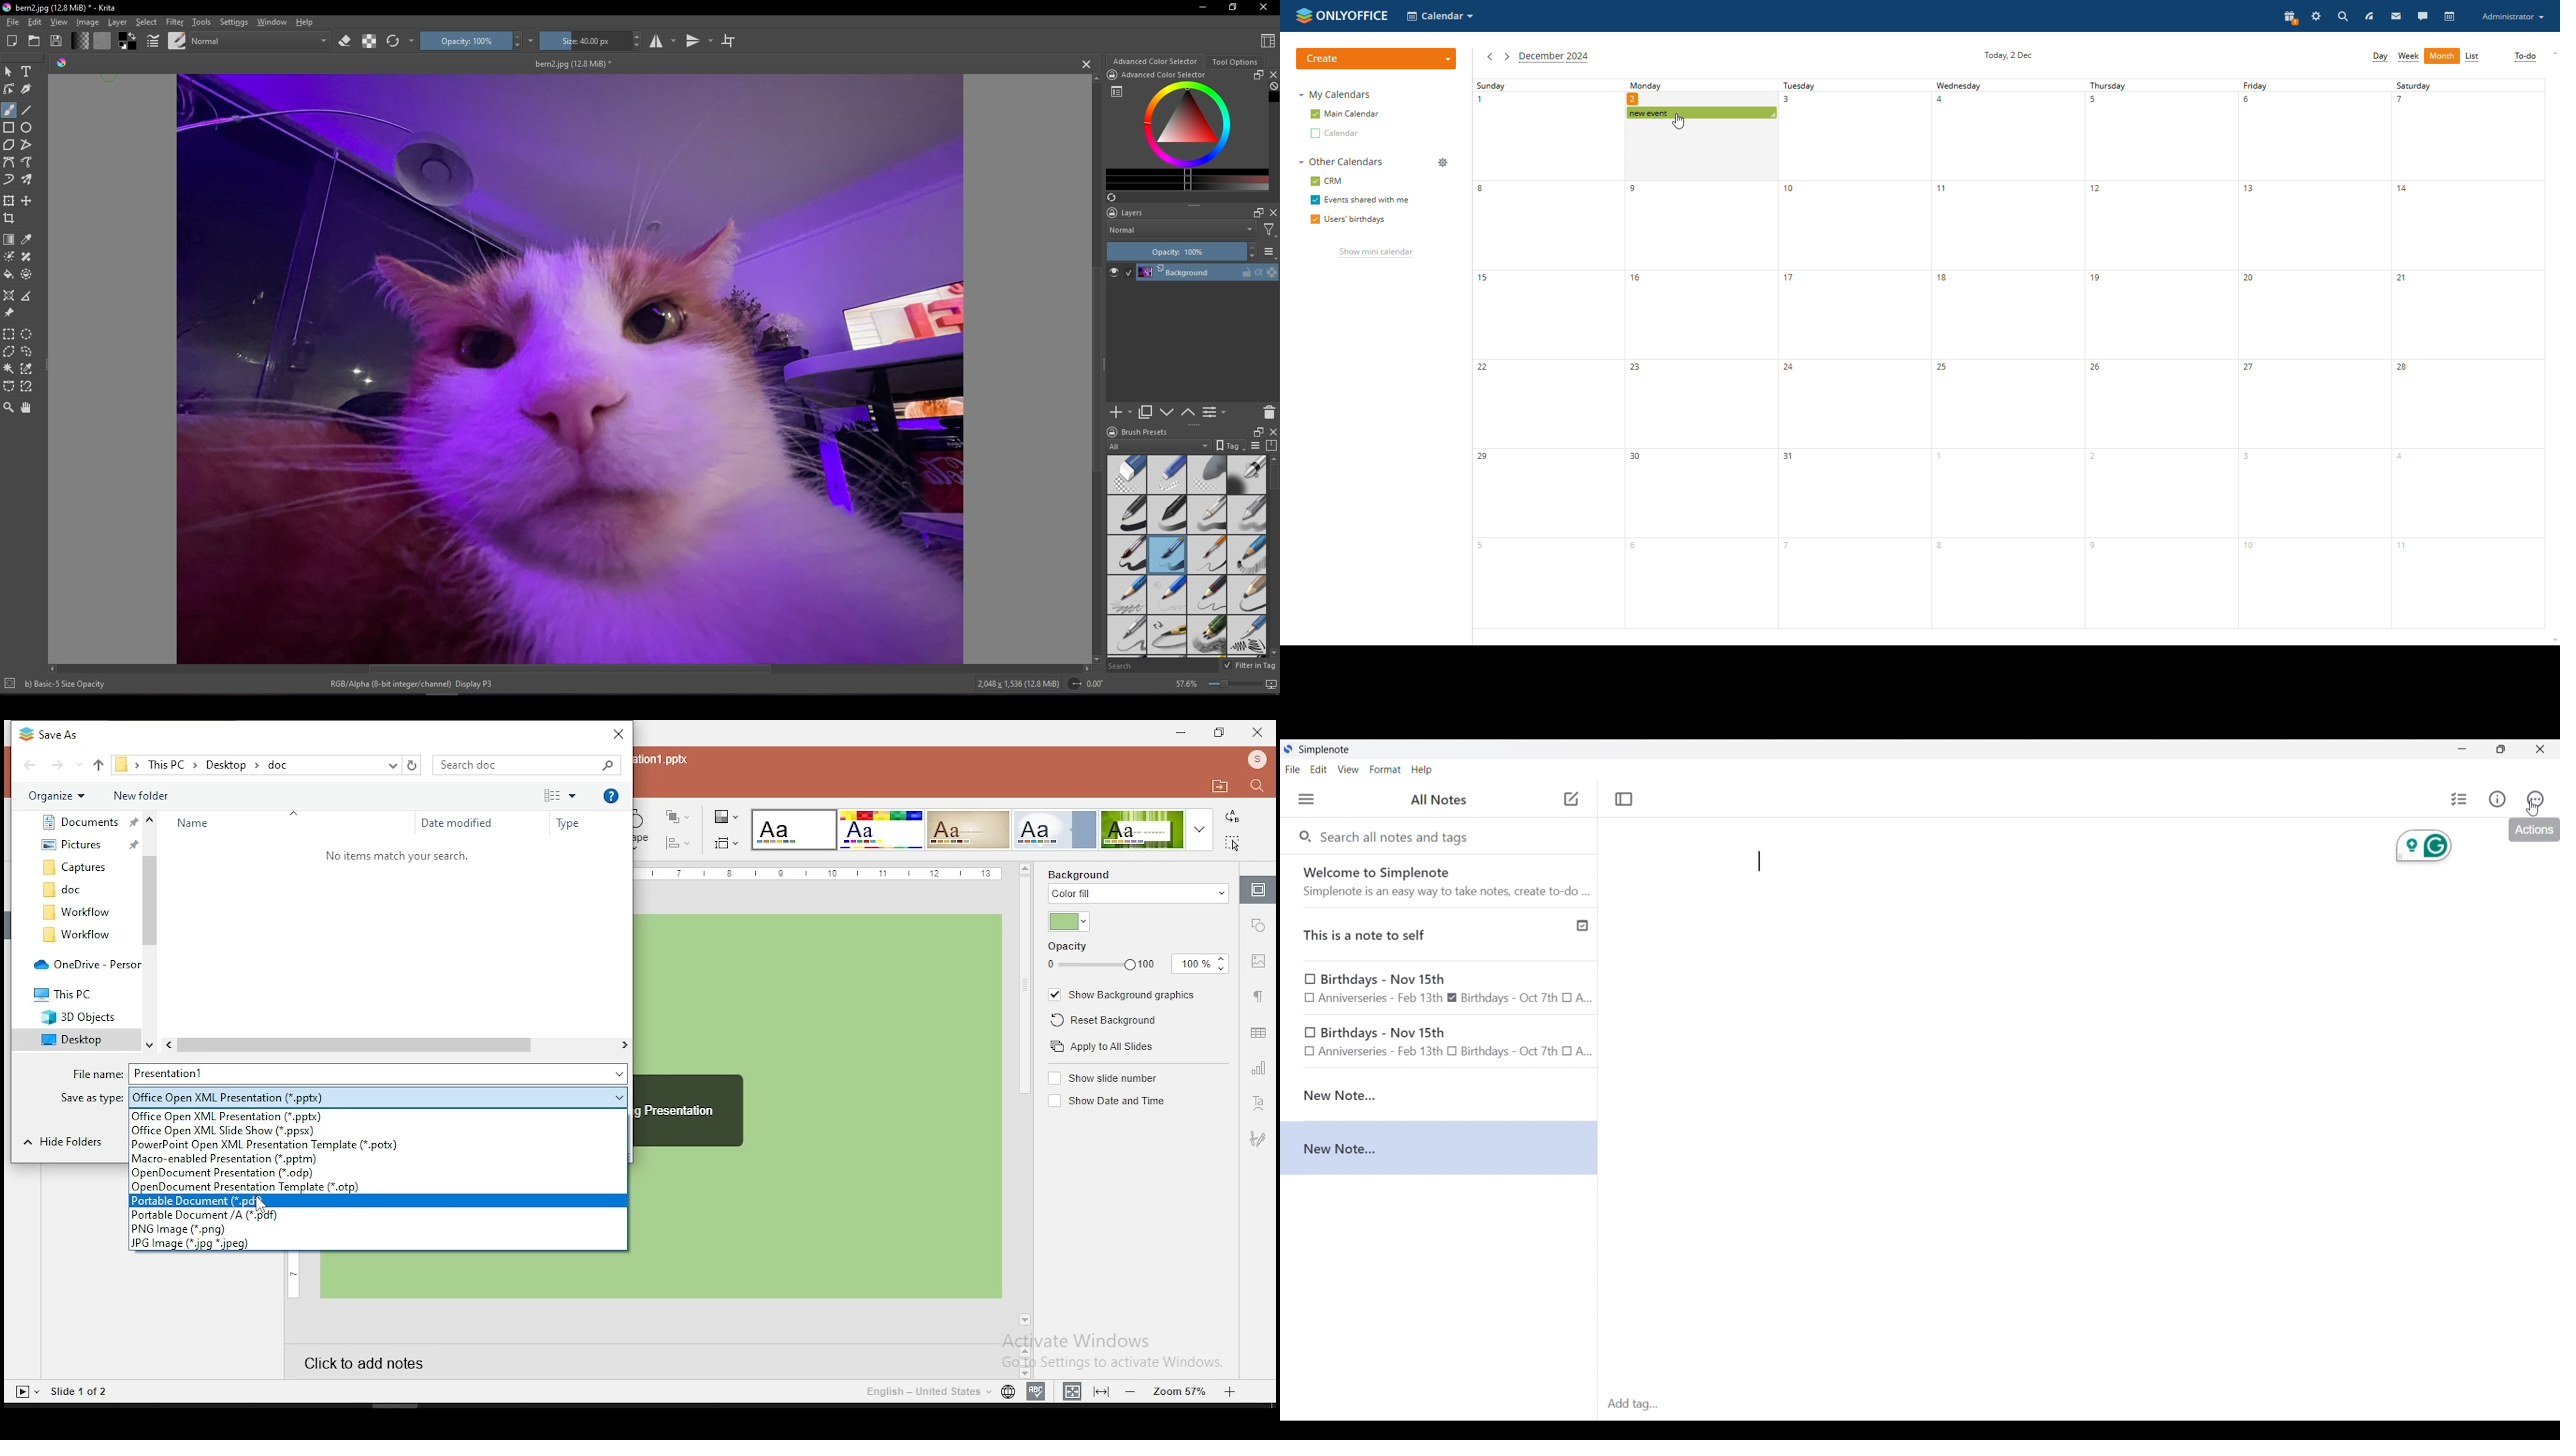 The width and height of the screenshot is (2576, 1456). I want to click on Advanced color selector, so click(1155, 61).